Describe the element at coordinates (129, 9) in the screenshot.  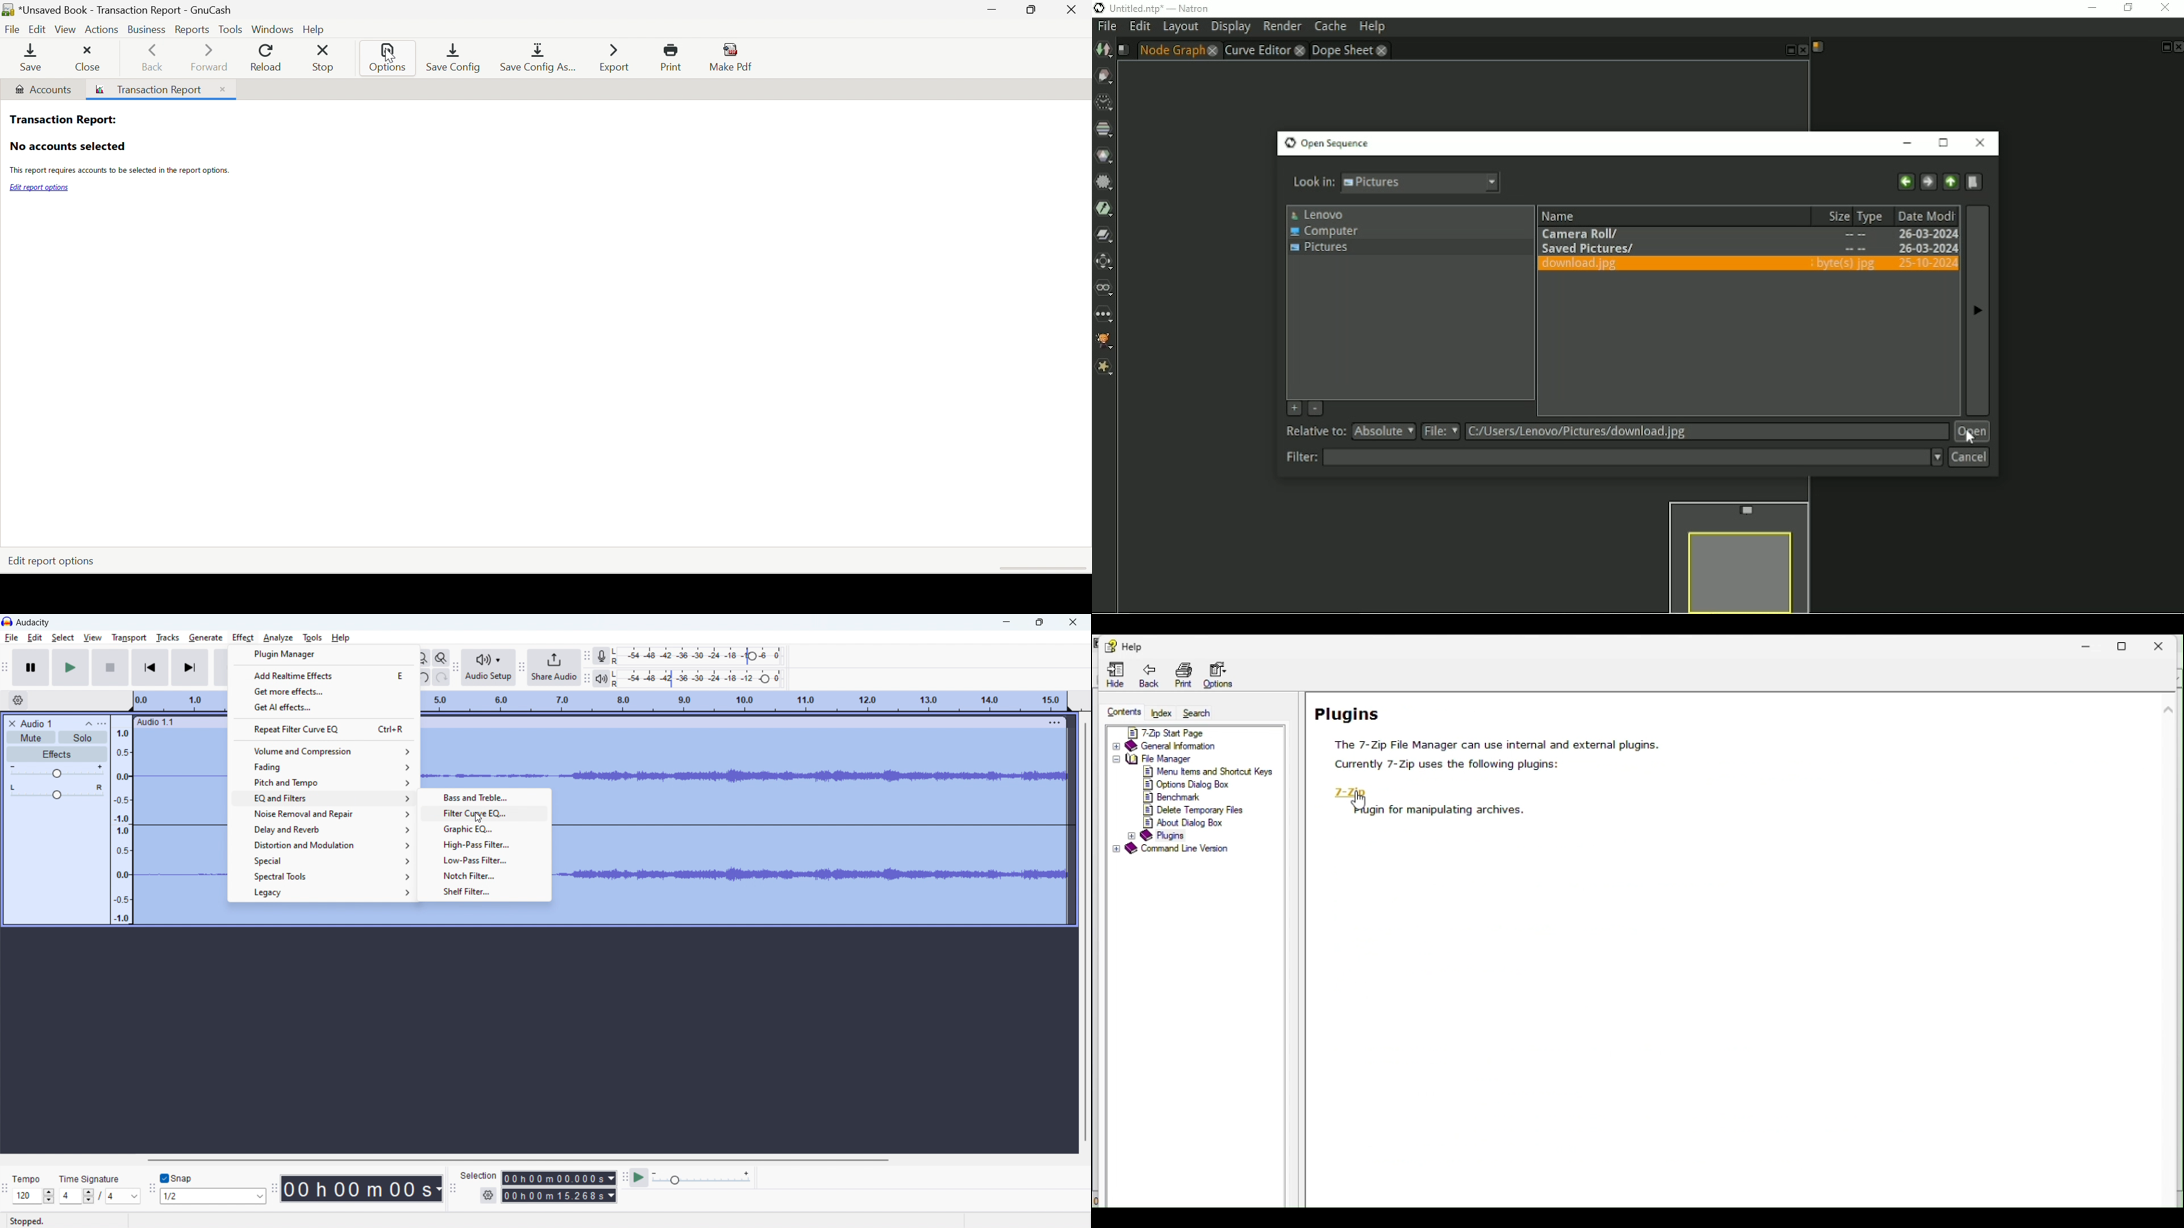
I see `*Untitled - Accounts - GnuCash` at that location.